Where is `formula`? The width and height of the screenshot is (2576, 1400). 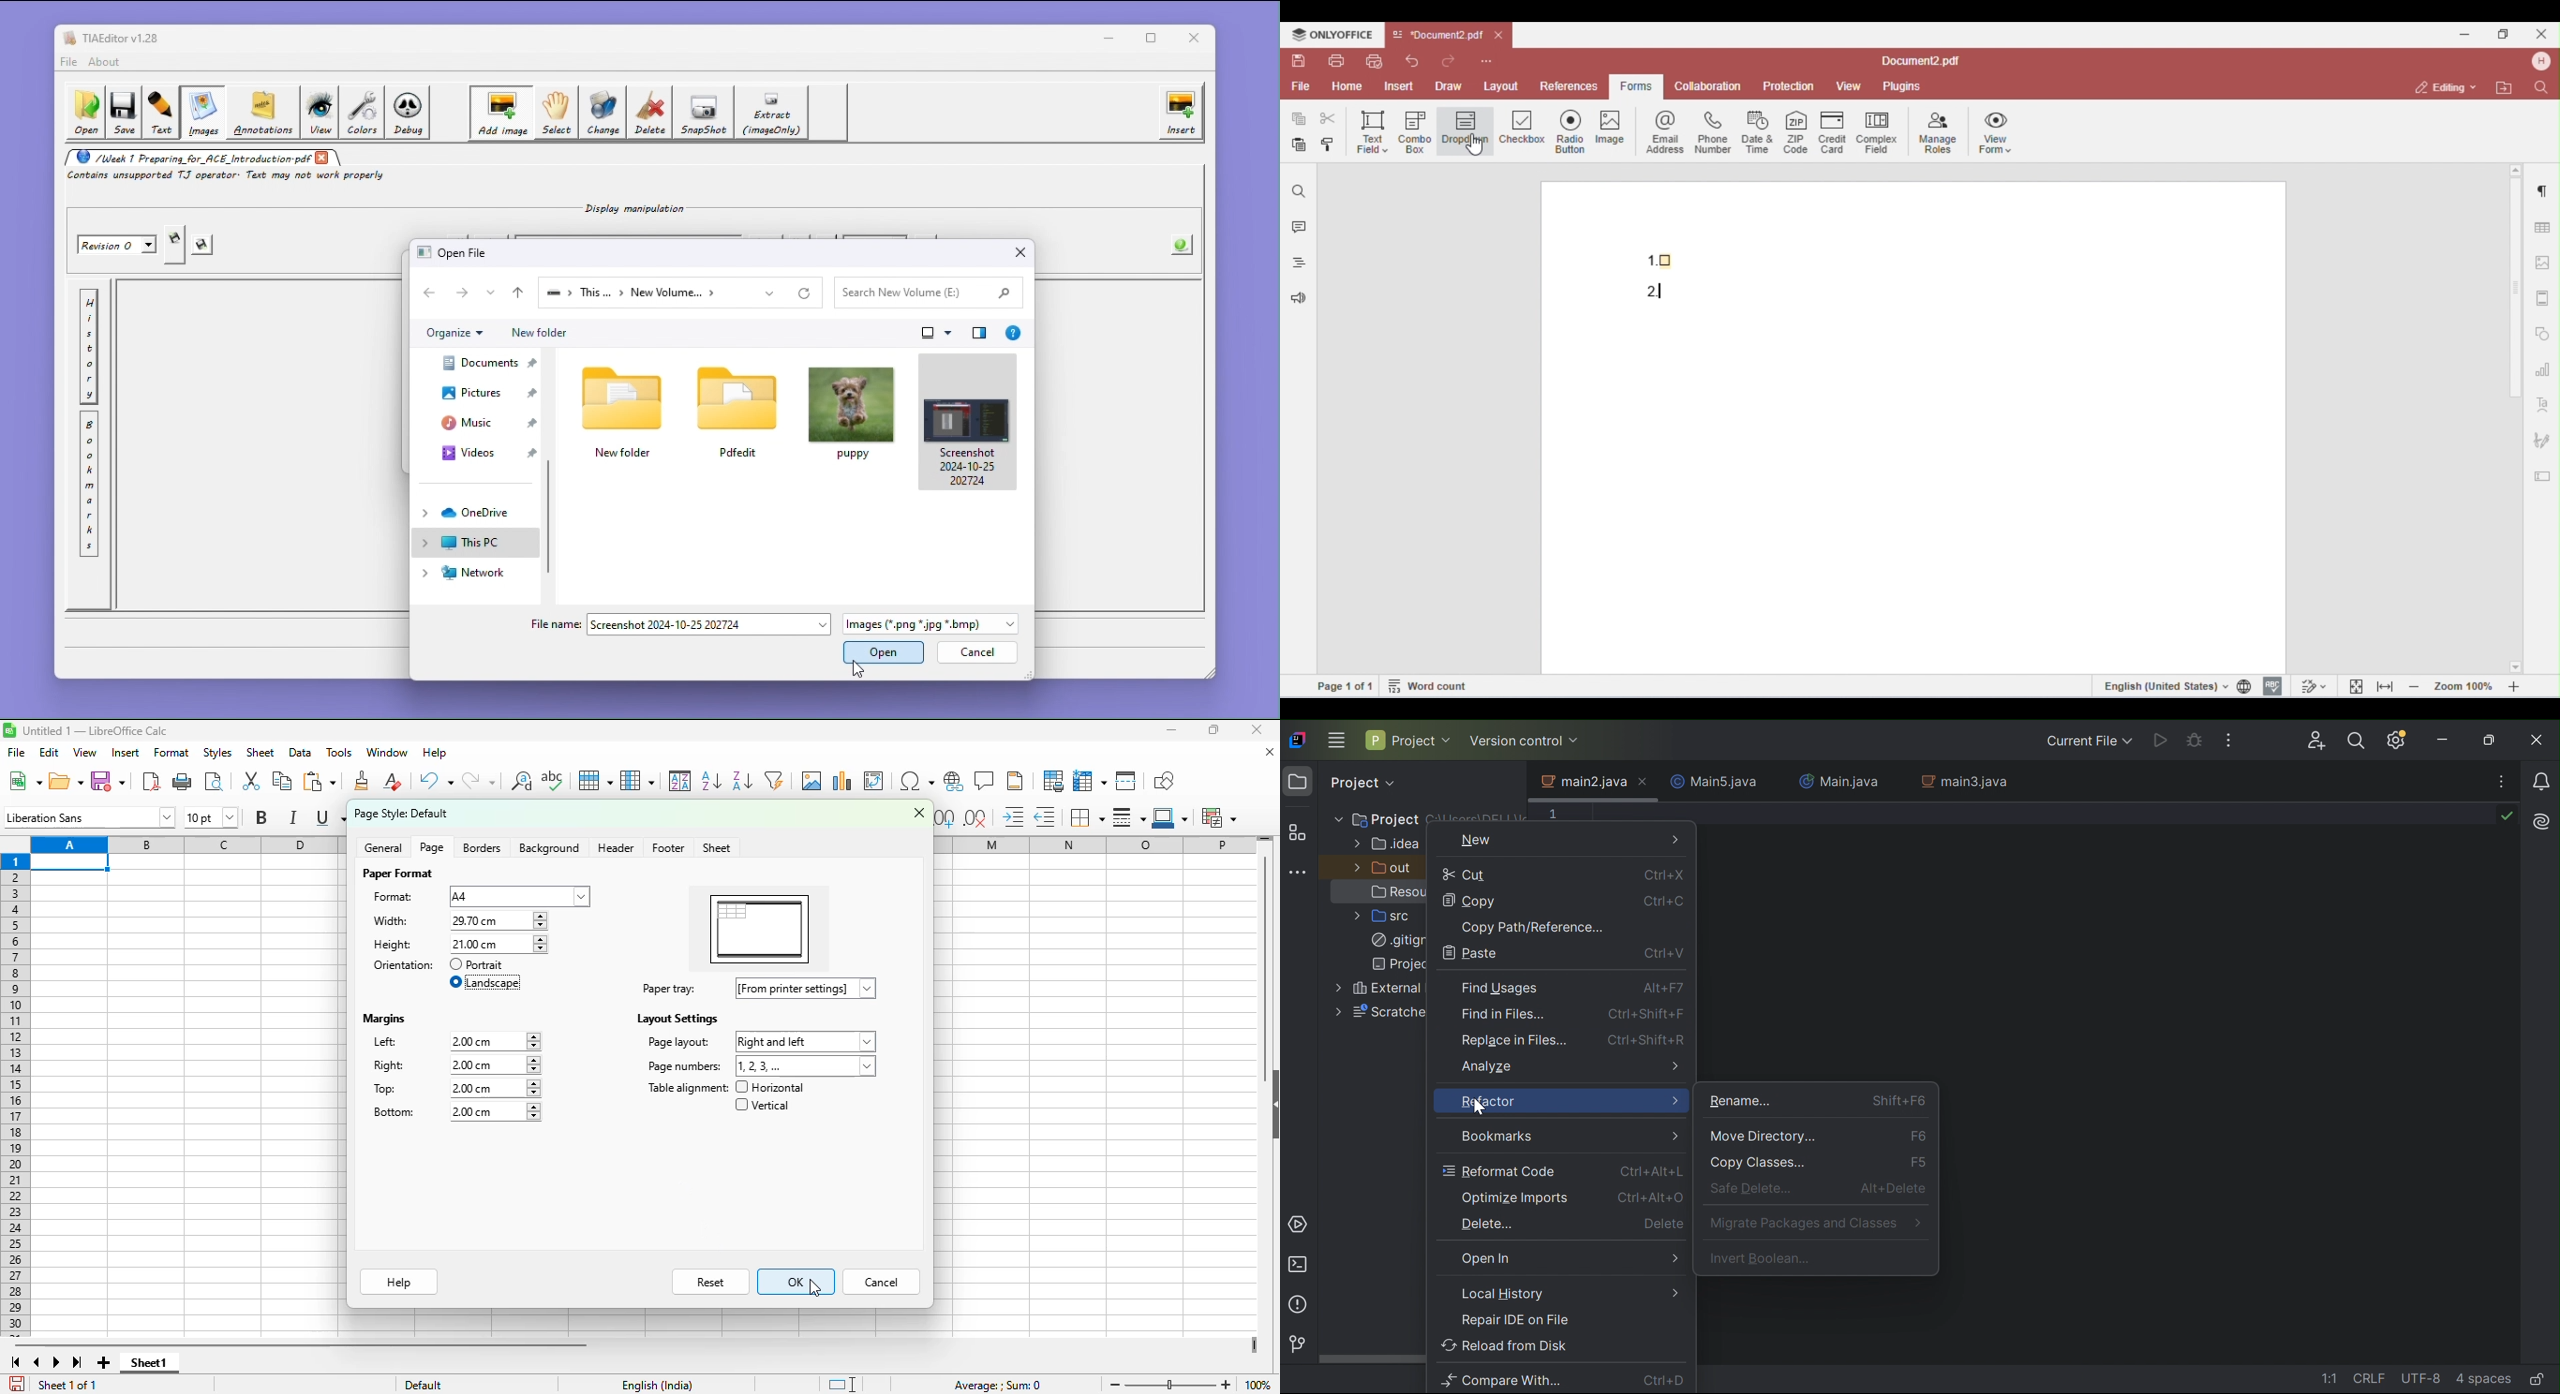 formula is located at coordinates (998, 1386).